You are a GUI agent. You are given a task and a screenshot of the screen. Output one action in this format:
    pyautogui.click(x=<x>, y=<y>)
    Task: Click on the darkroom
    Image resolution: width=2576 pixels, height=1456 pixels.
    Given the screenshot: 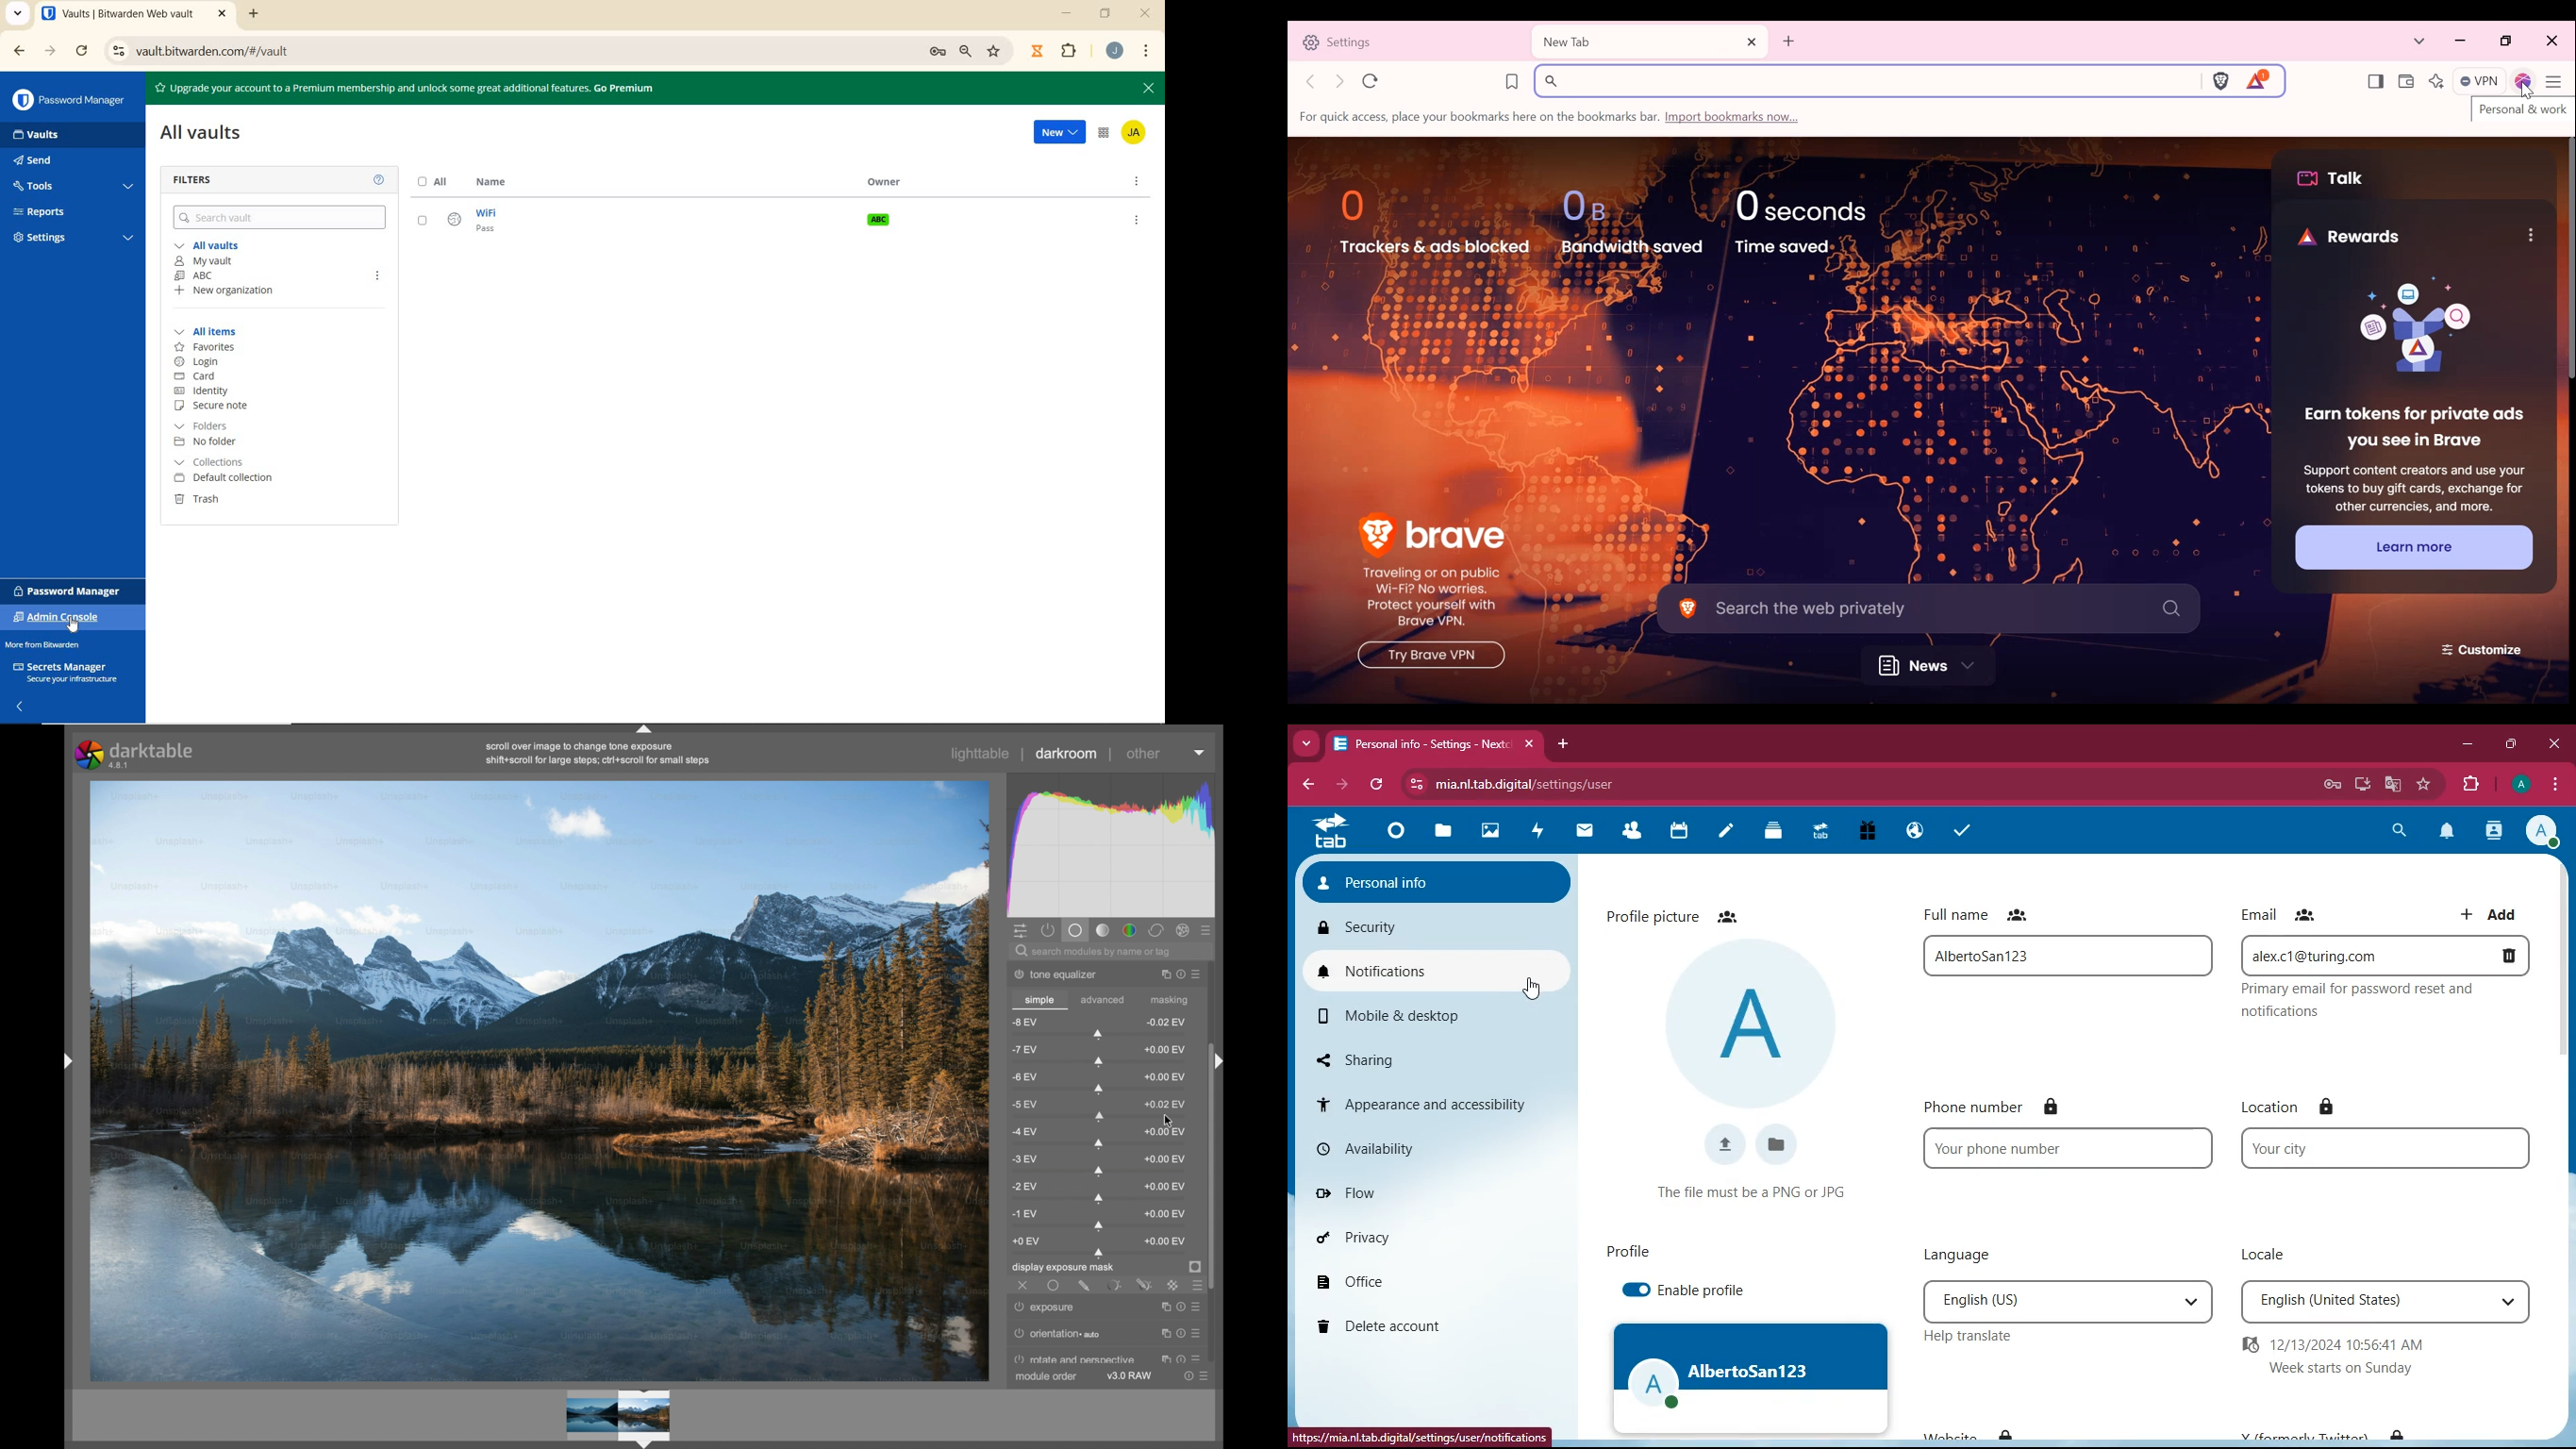 What is the action you would take?
    pyautogui.click(x=1066, y=754)
    